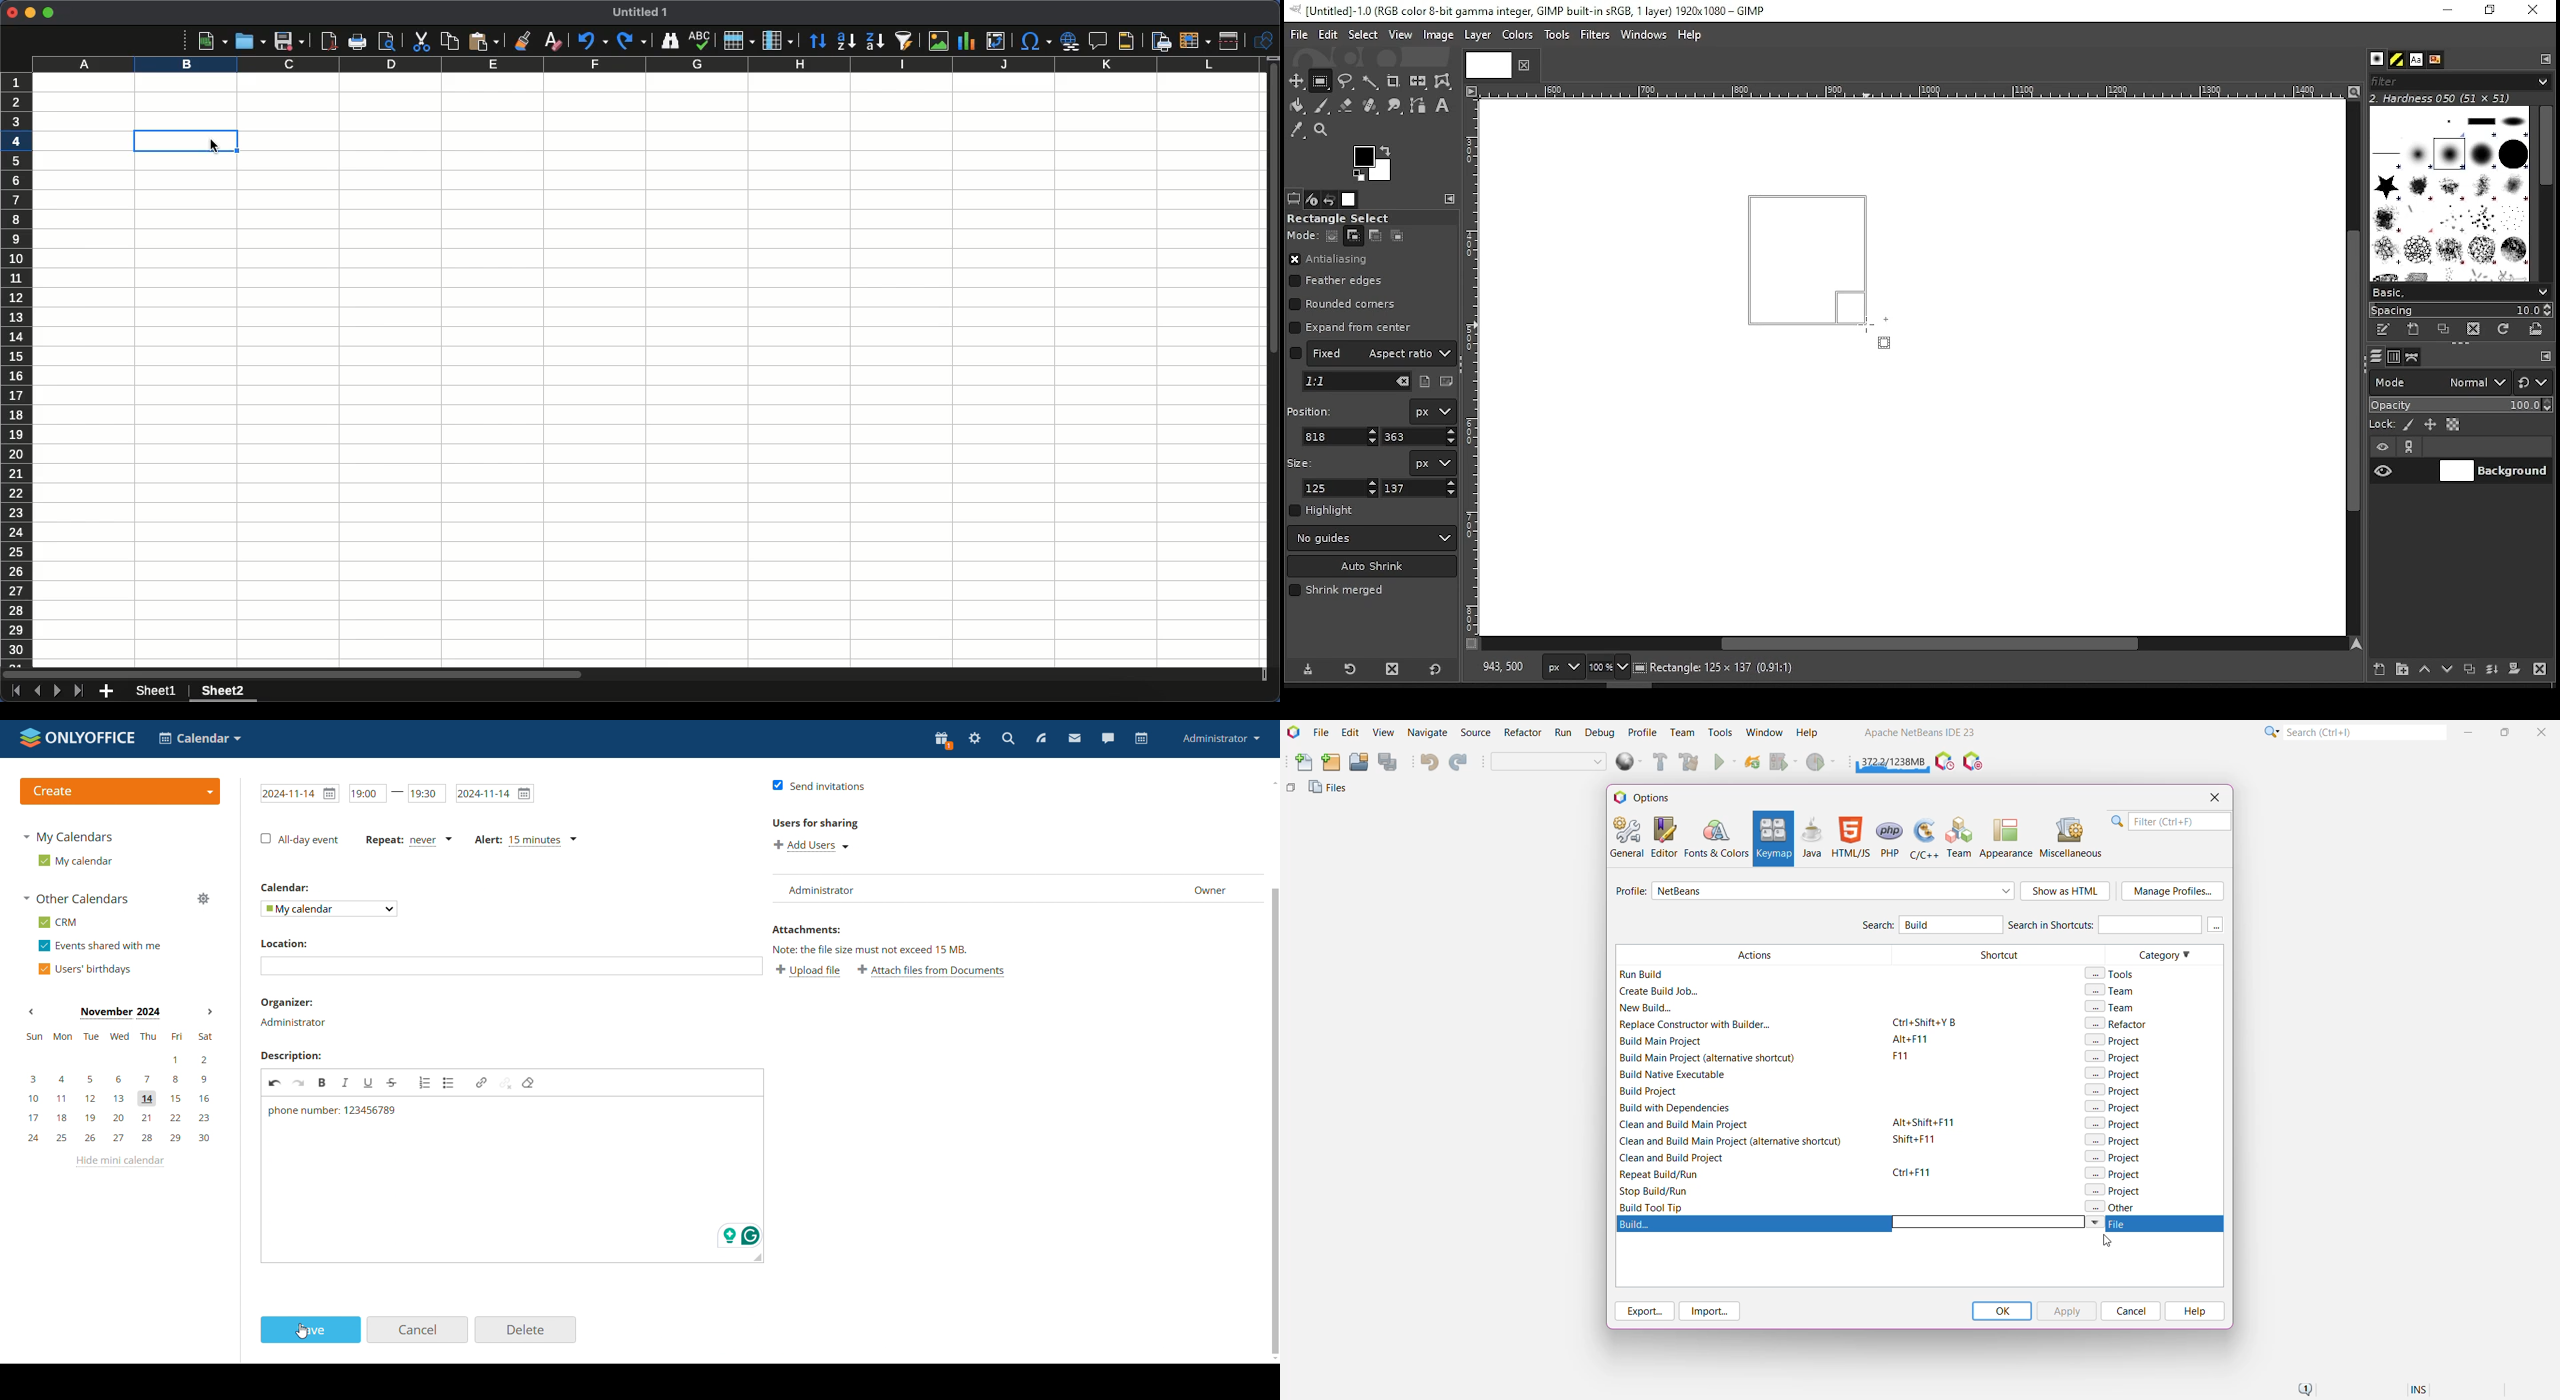  What do you see at coordinates (1690, 36) in the screenshot?
I see `help` at bounding box center [1690, 36].